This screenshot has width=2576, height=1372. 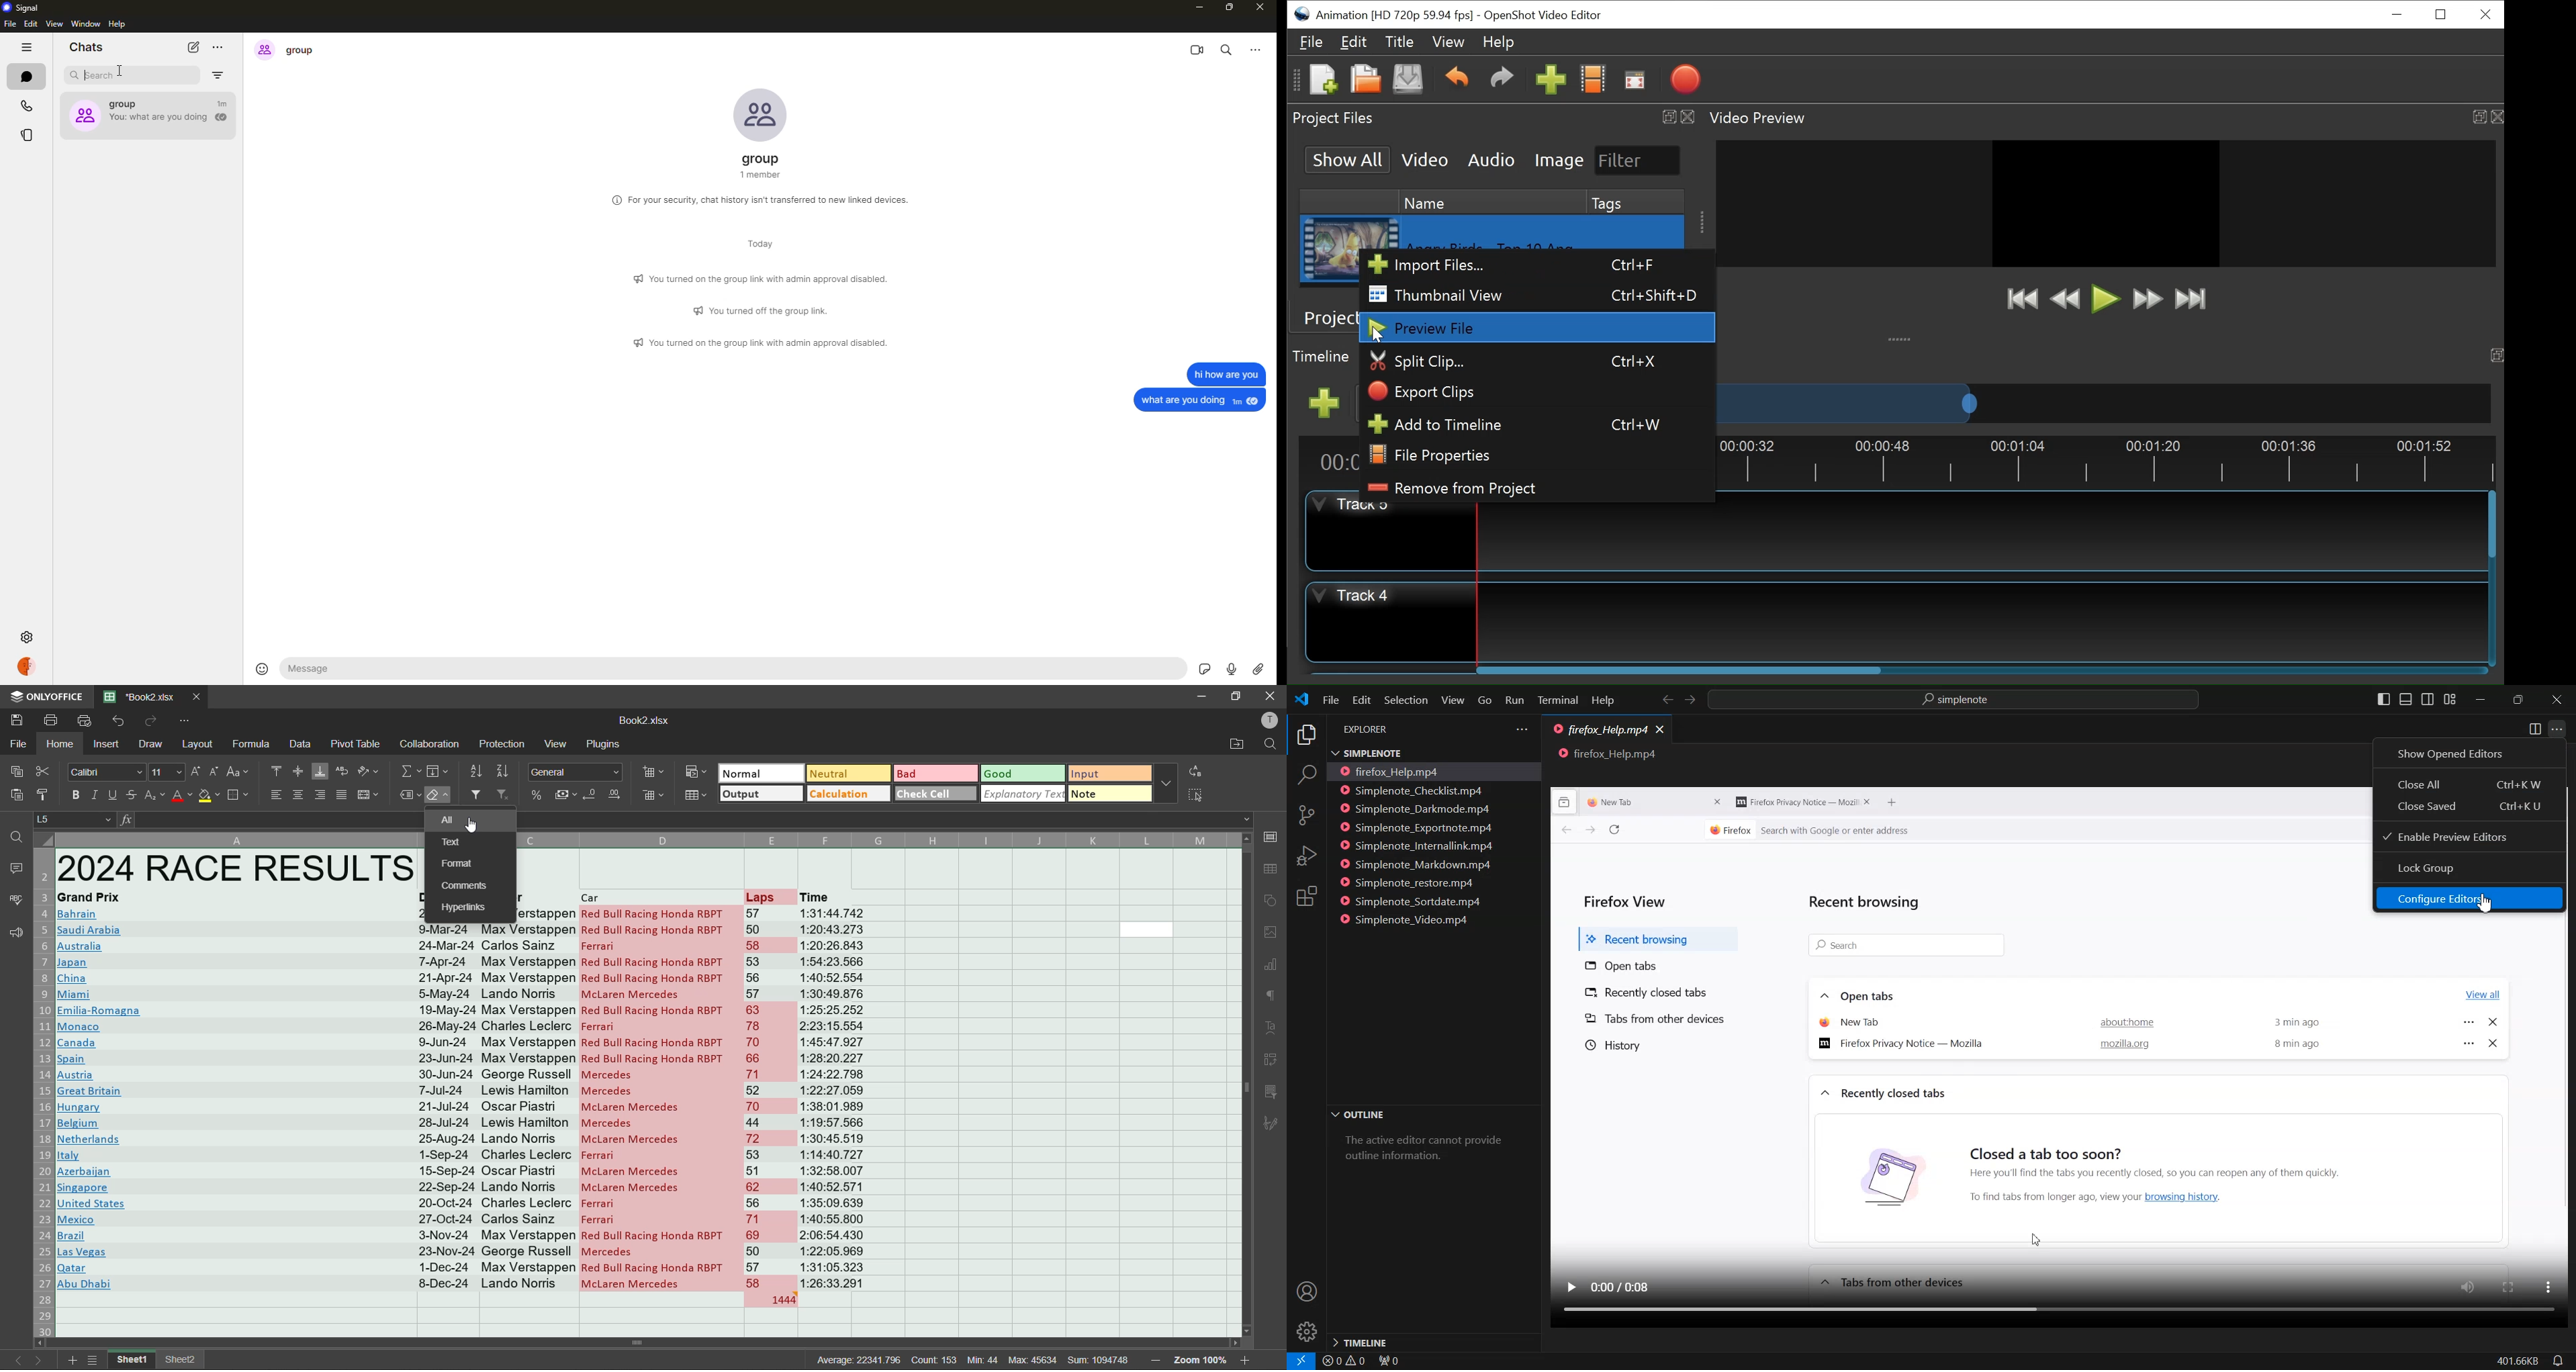 I want to click on accounting, so click(x=567, y=799).